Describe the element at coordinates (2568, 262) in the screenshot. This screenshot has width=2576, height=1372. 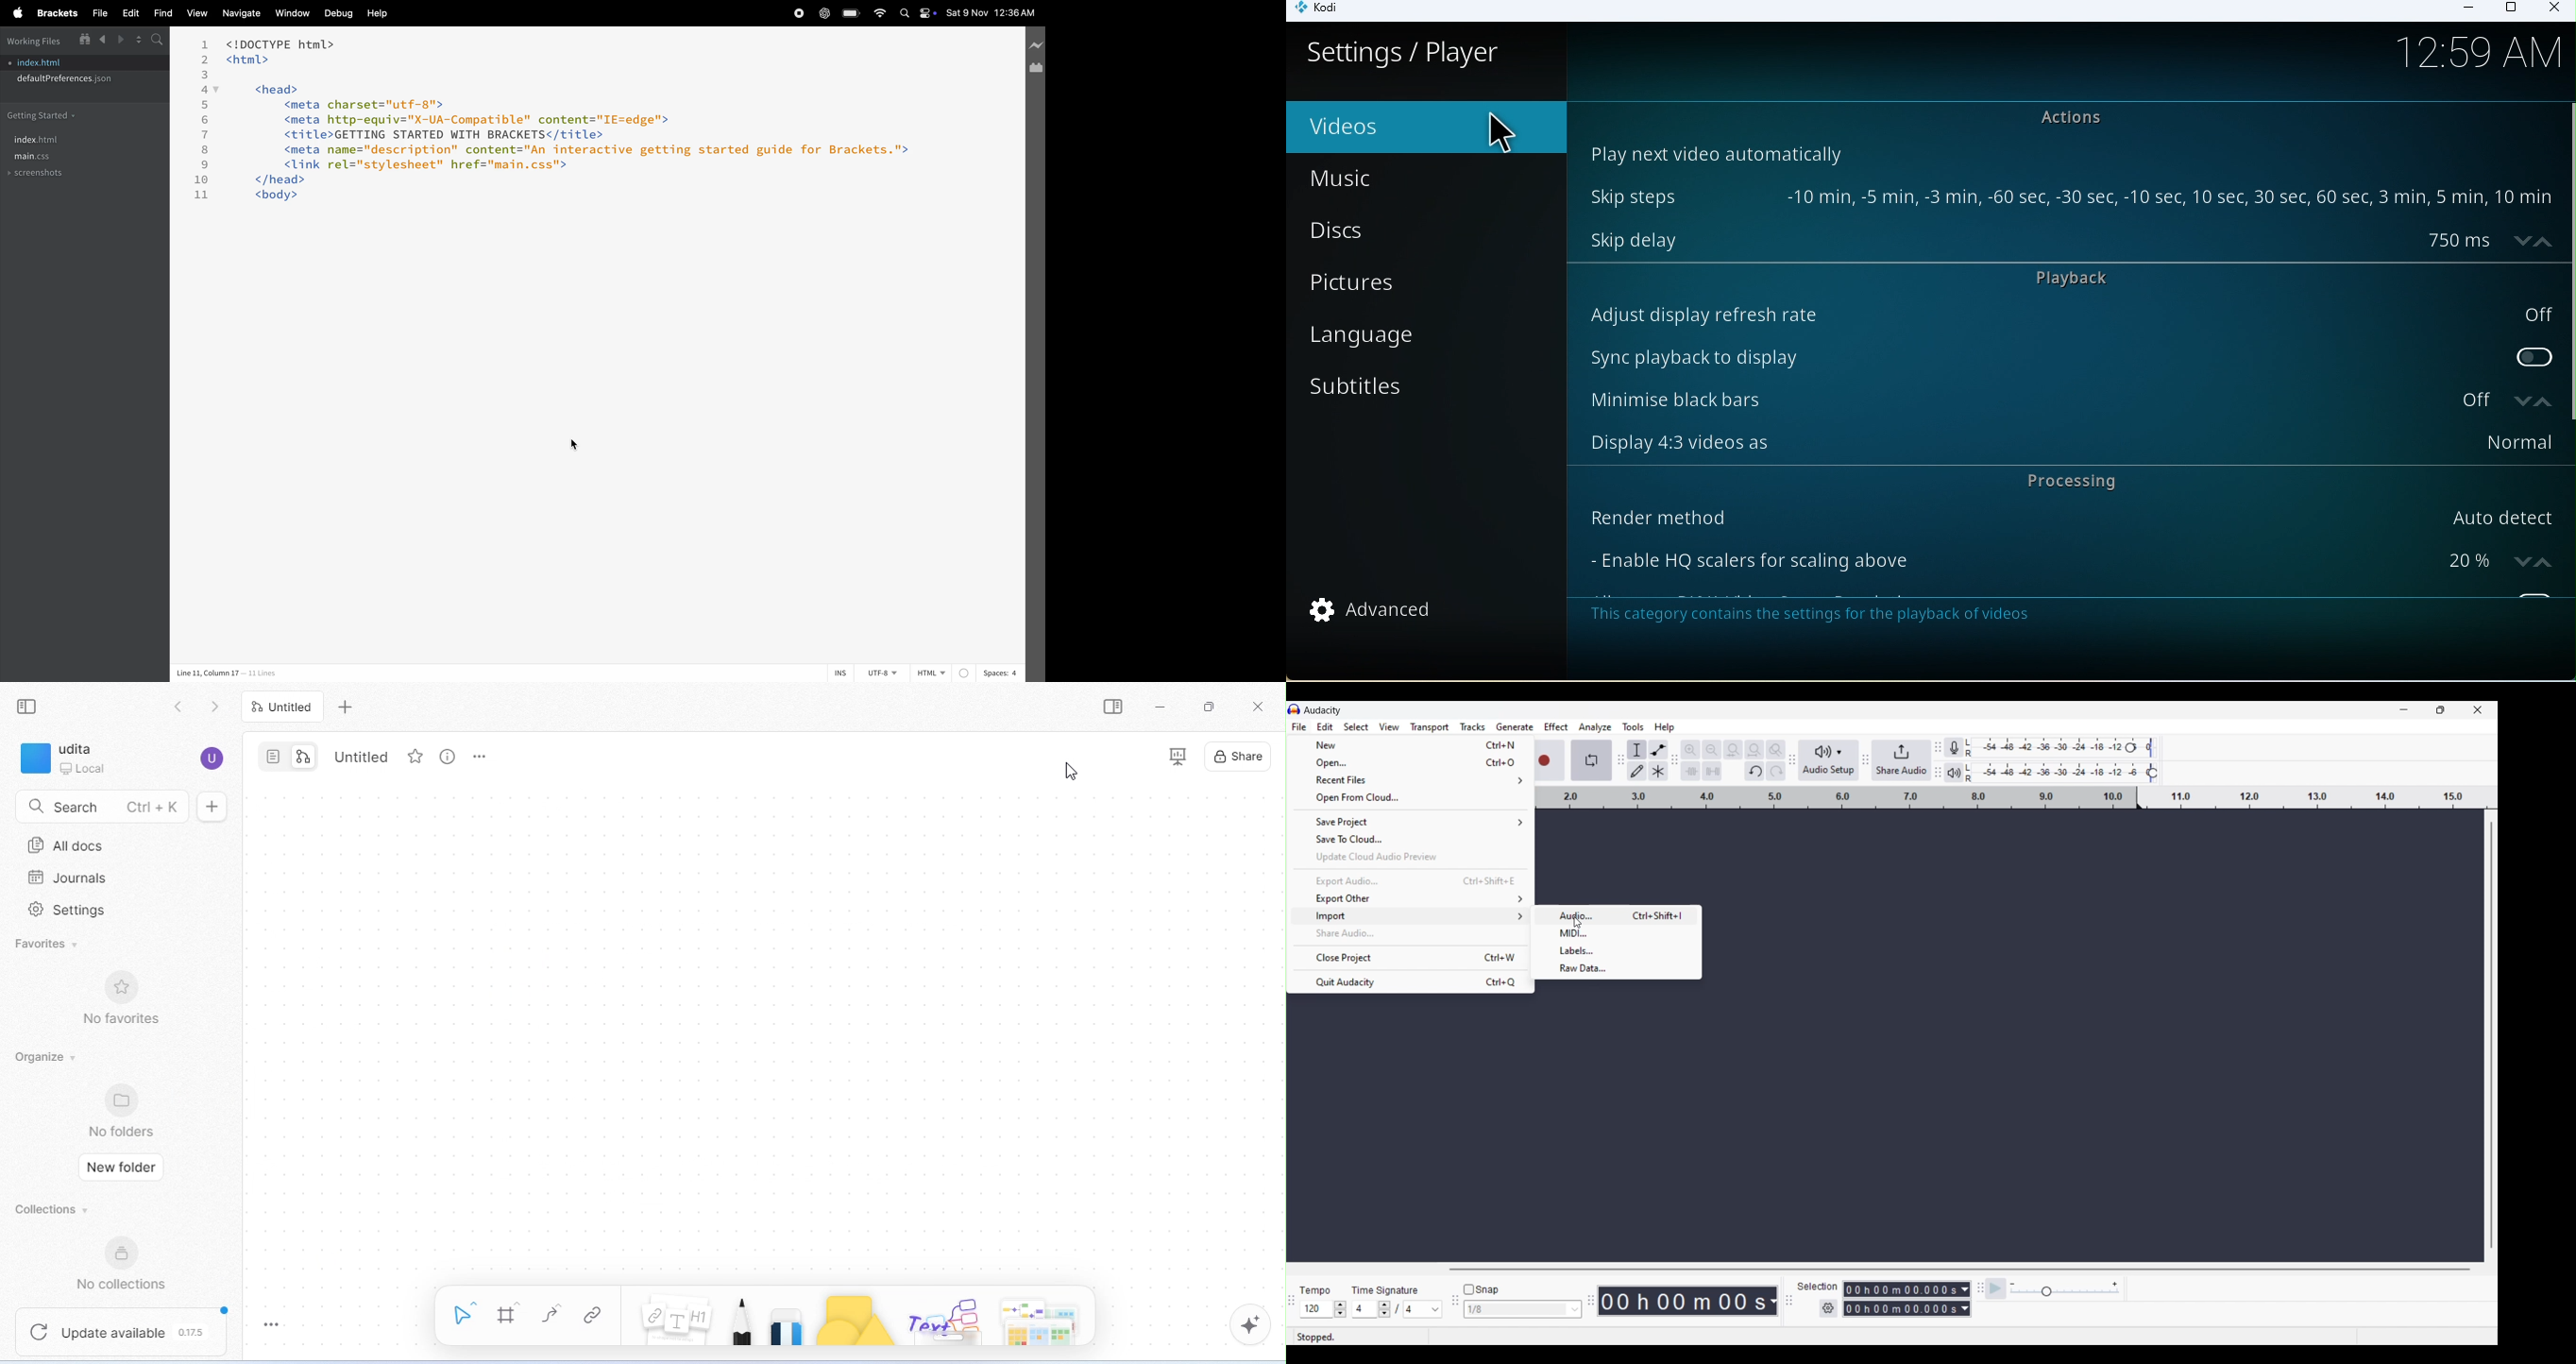
I see `vertical scroll bar` at that location.